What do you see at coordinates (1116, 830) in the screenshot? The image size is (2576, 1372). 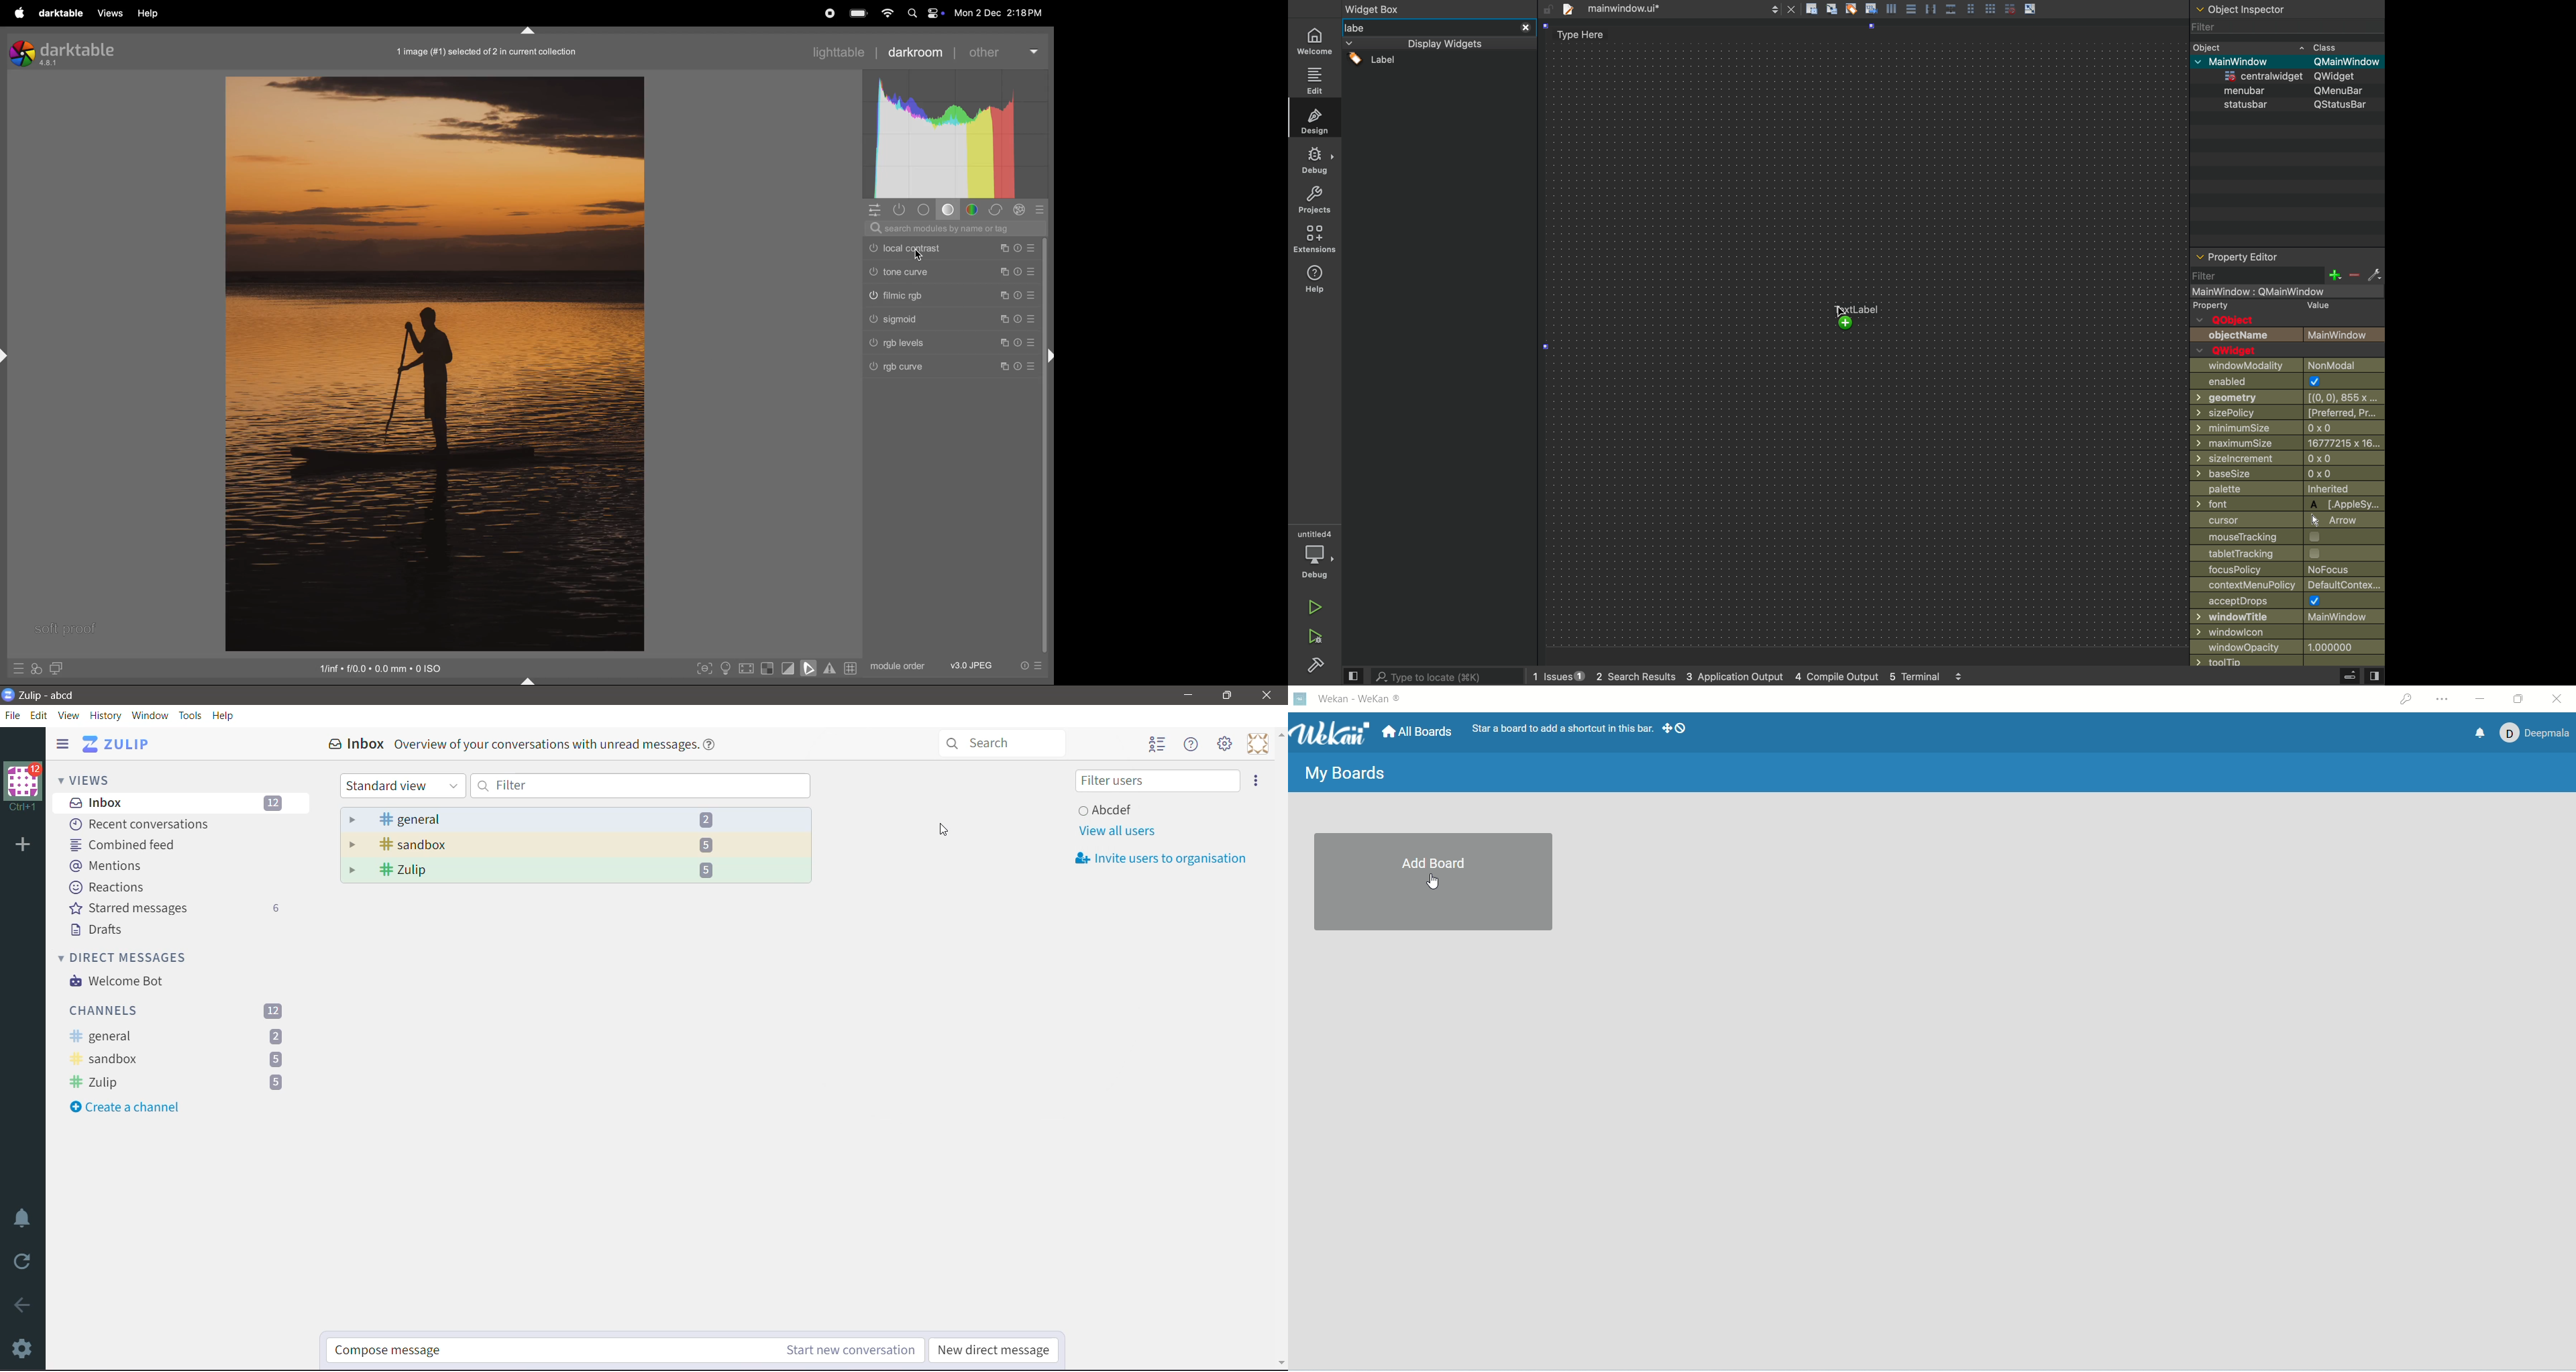 I see `View all users` at bounding box center [1116, 830].